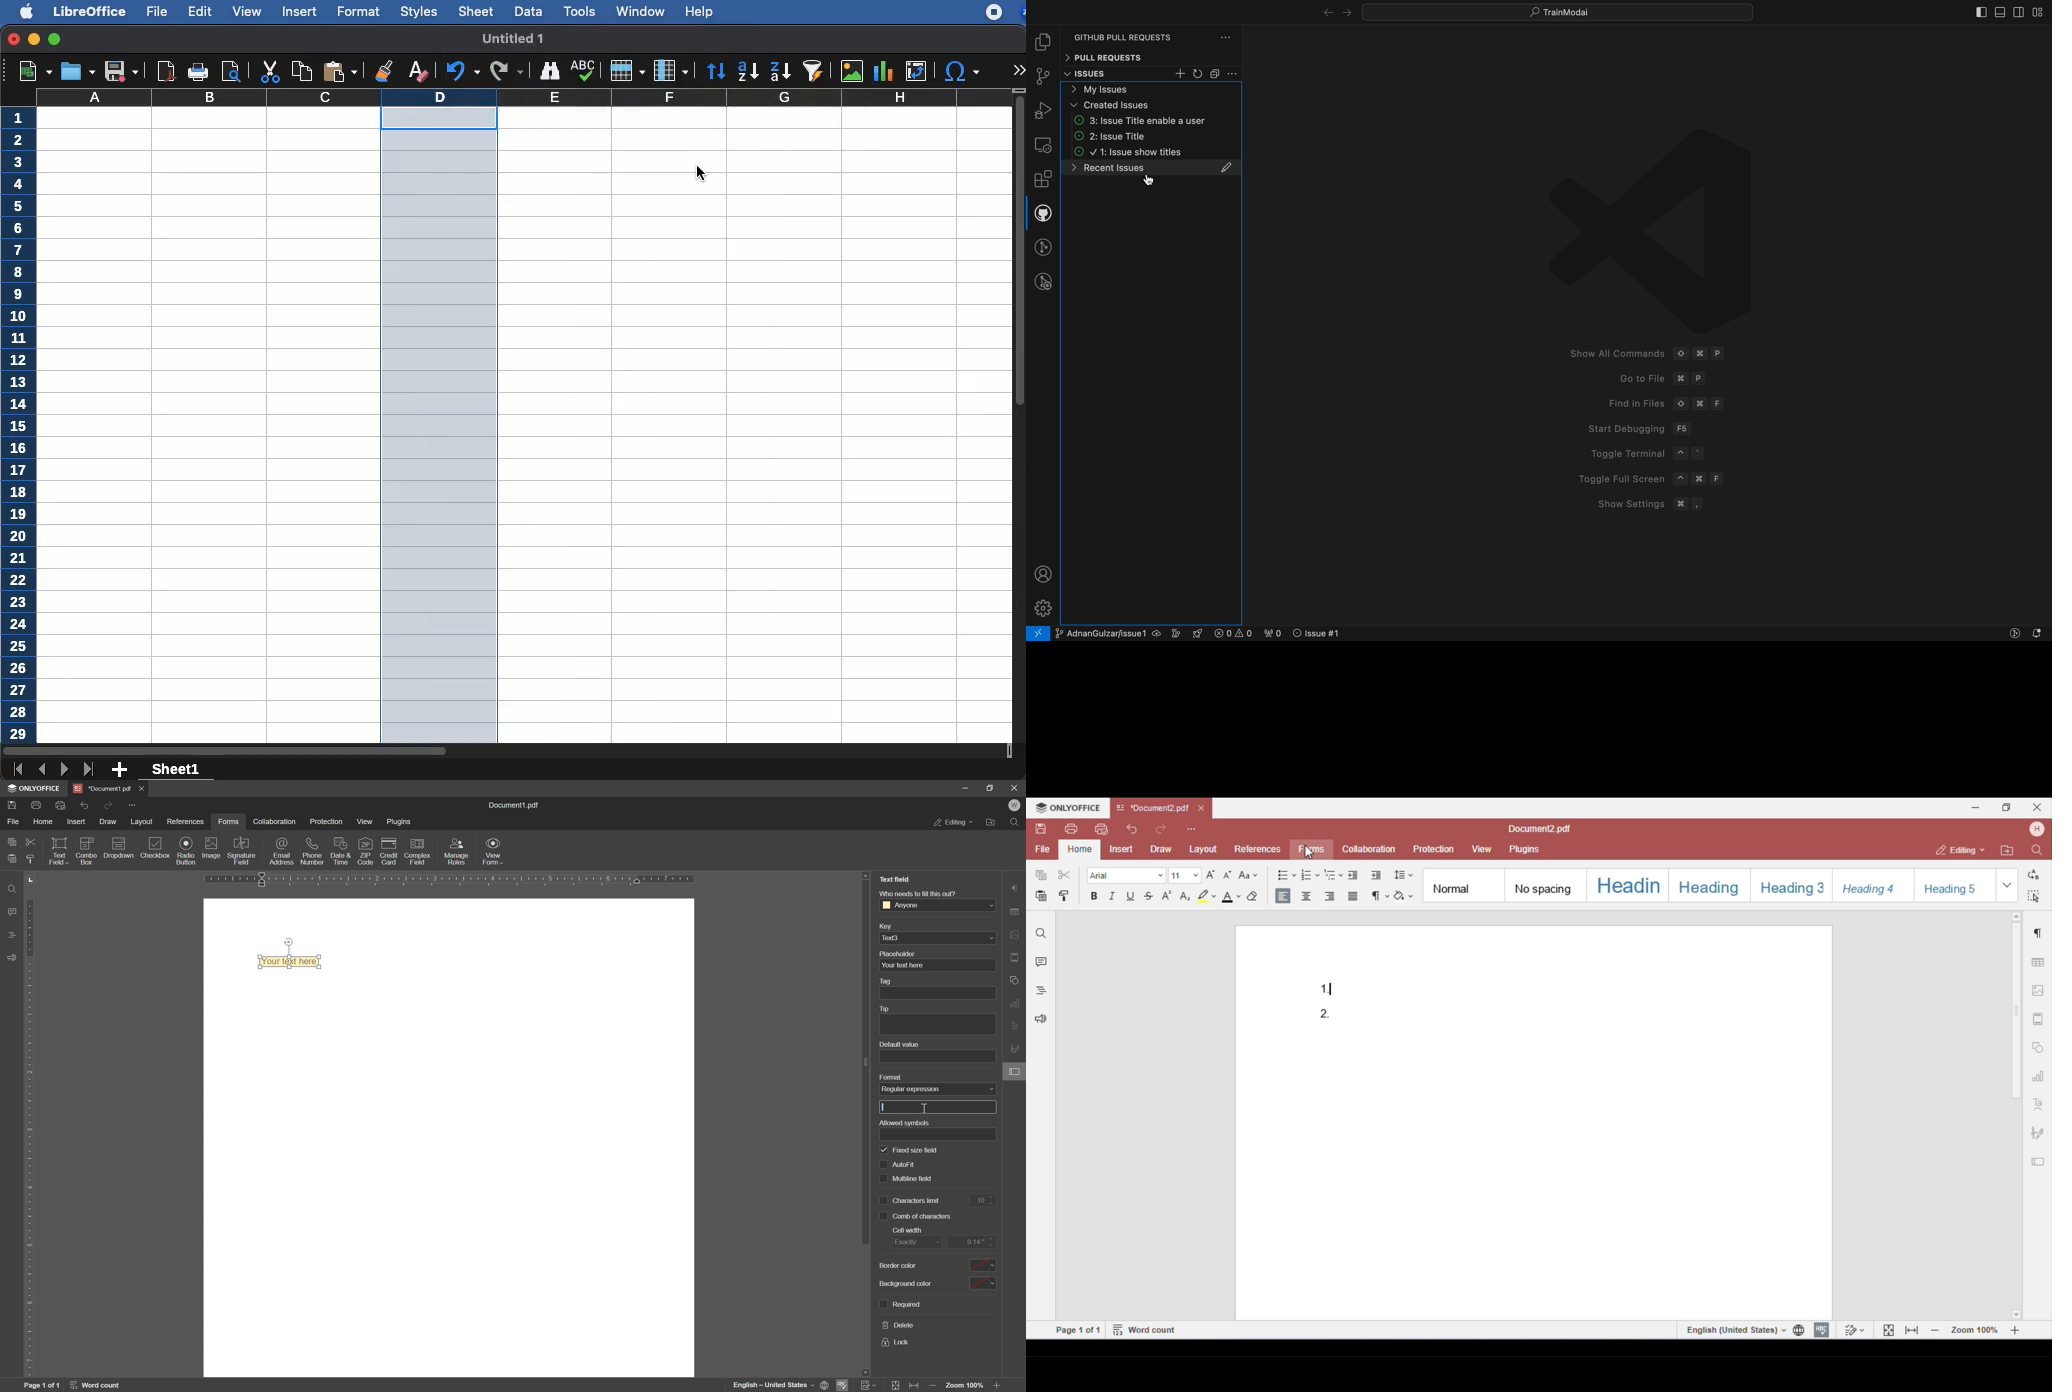  Describe the element at coordinates (1042, 145) in the screenshot. I see `remote explorer ` at that location.